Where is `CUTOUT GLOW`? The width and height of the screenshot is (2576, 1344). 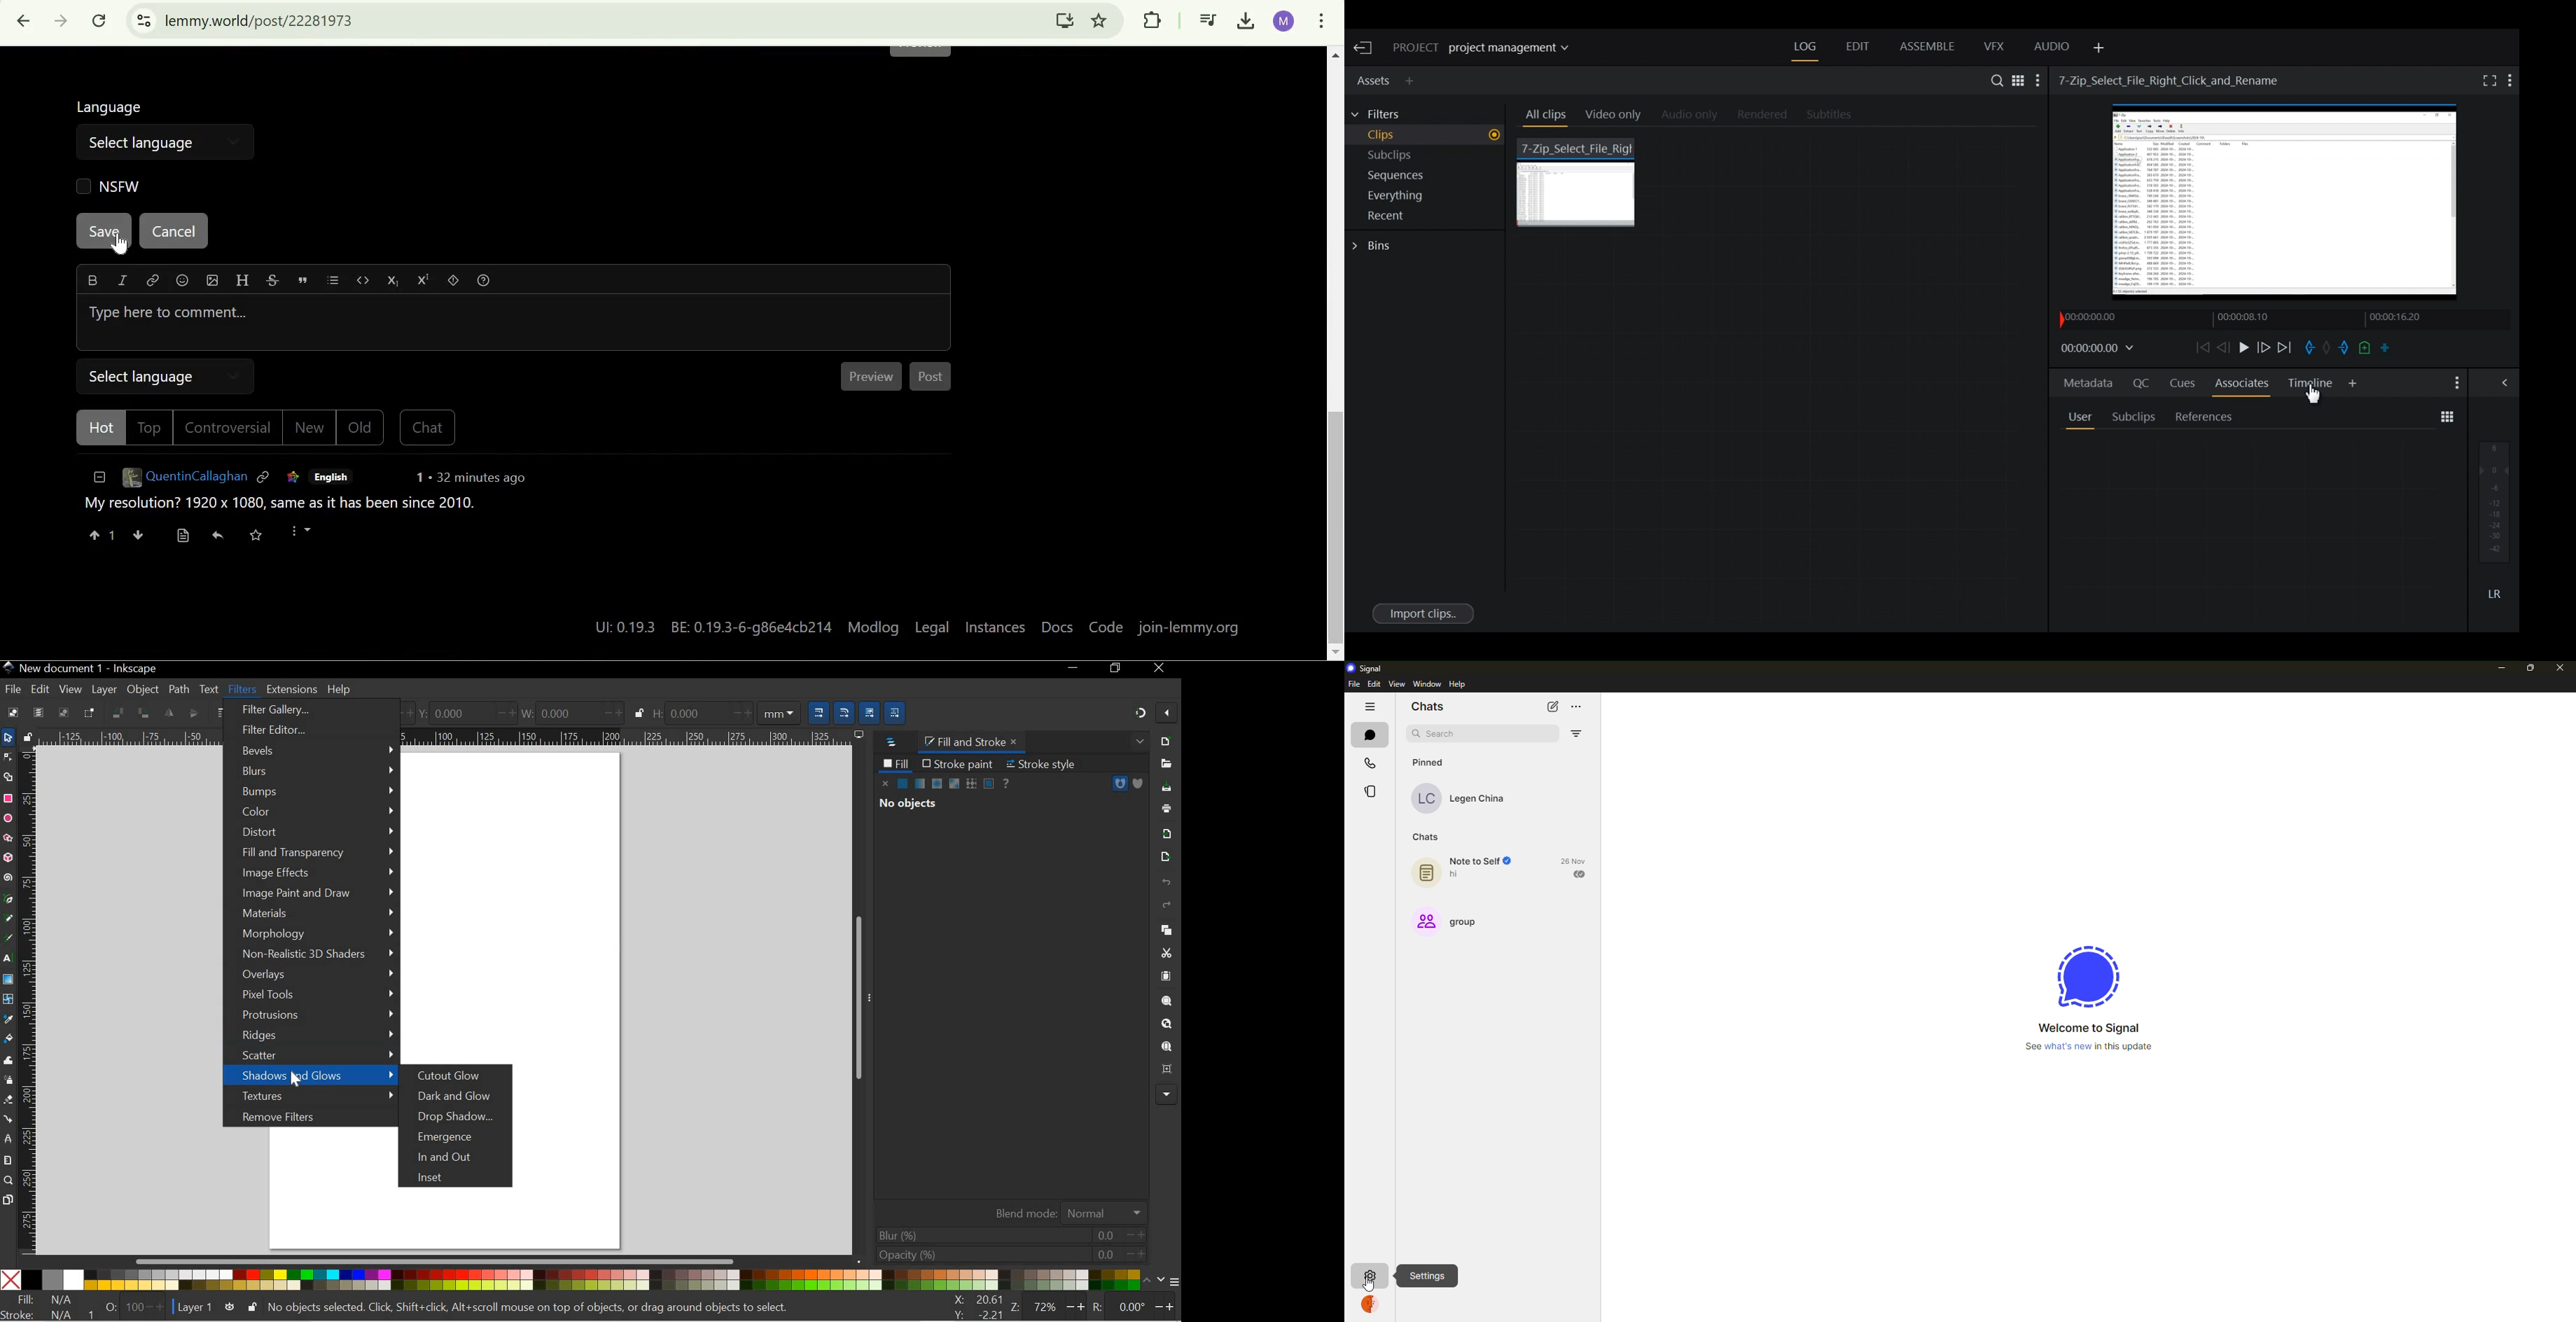 CUTOUT GLOW is located at coordinates (455, 1076).